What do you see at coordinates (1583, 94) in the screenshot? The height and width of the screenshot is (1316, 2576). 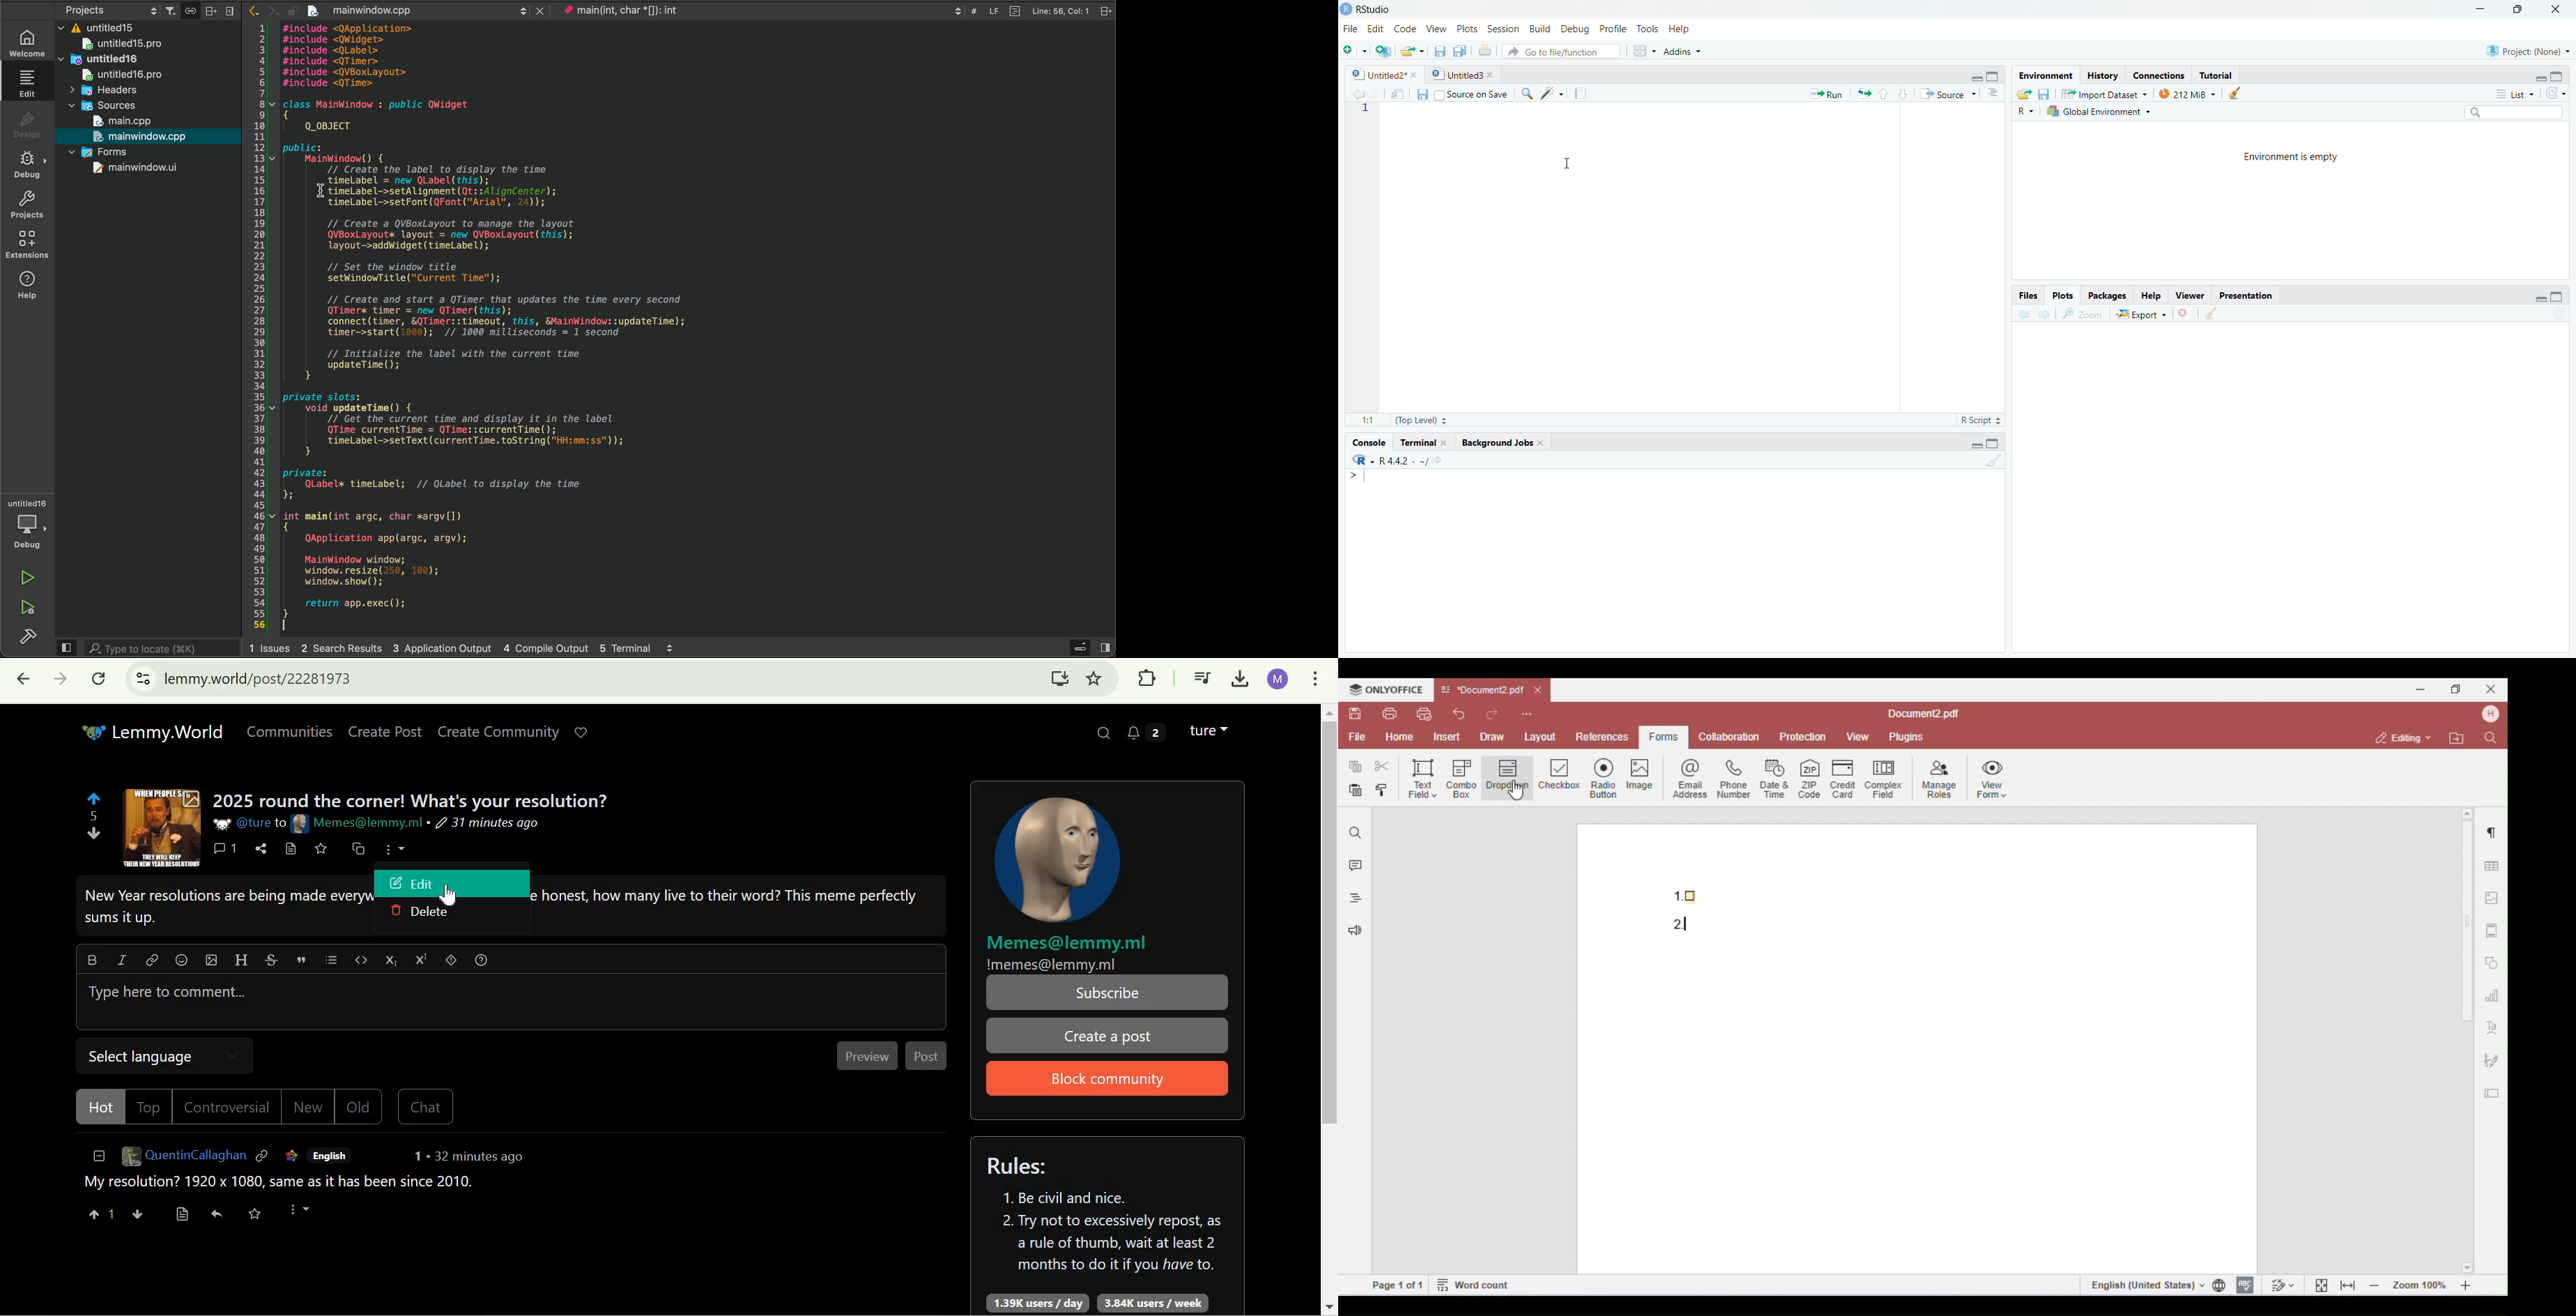 I see `document` at bounding box center [1583, 94].